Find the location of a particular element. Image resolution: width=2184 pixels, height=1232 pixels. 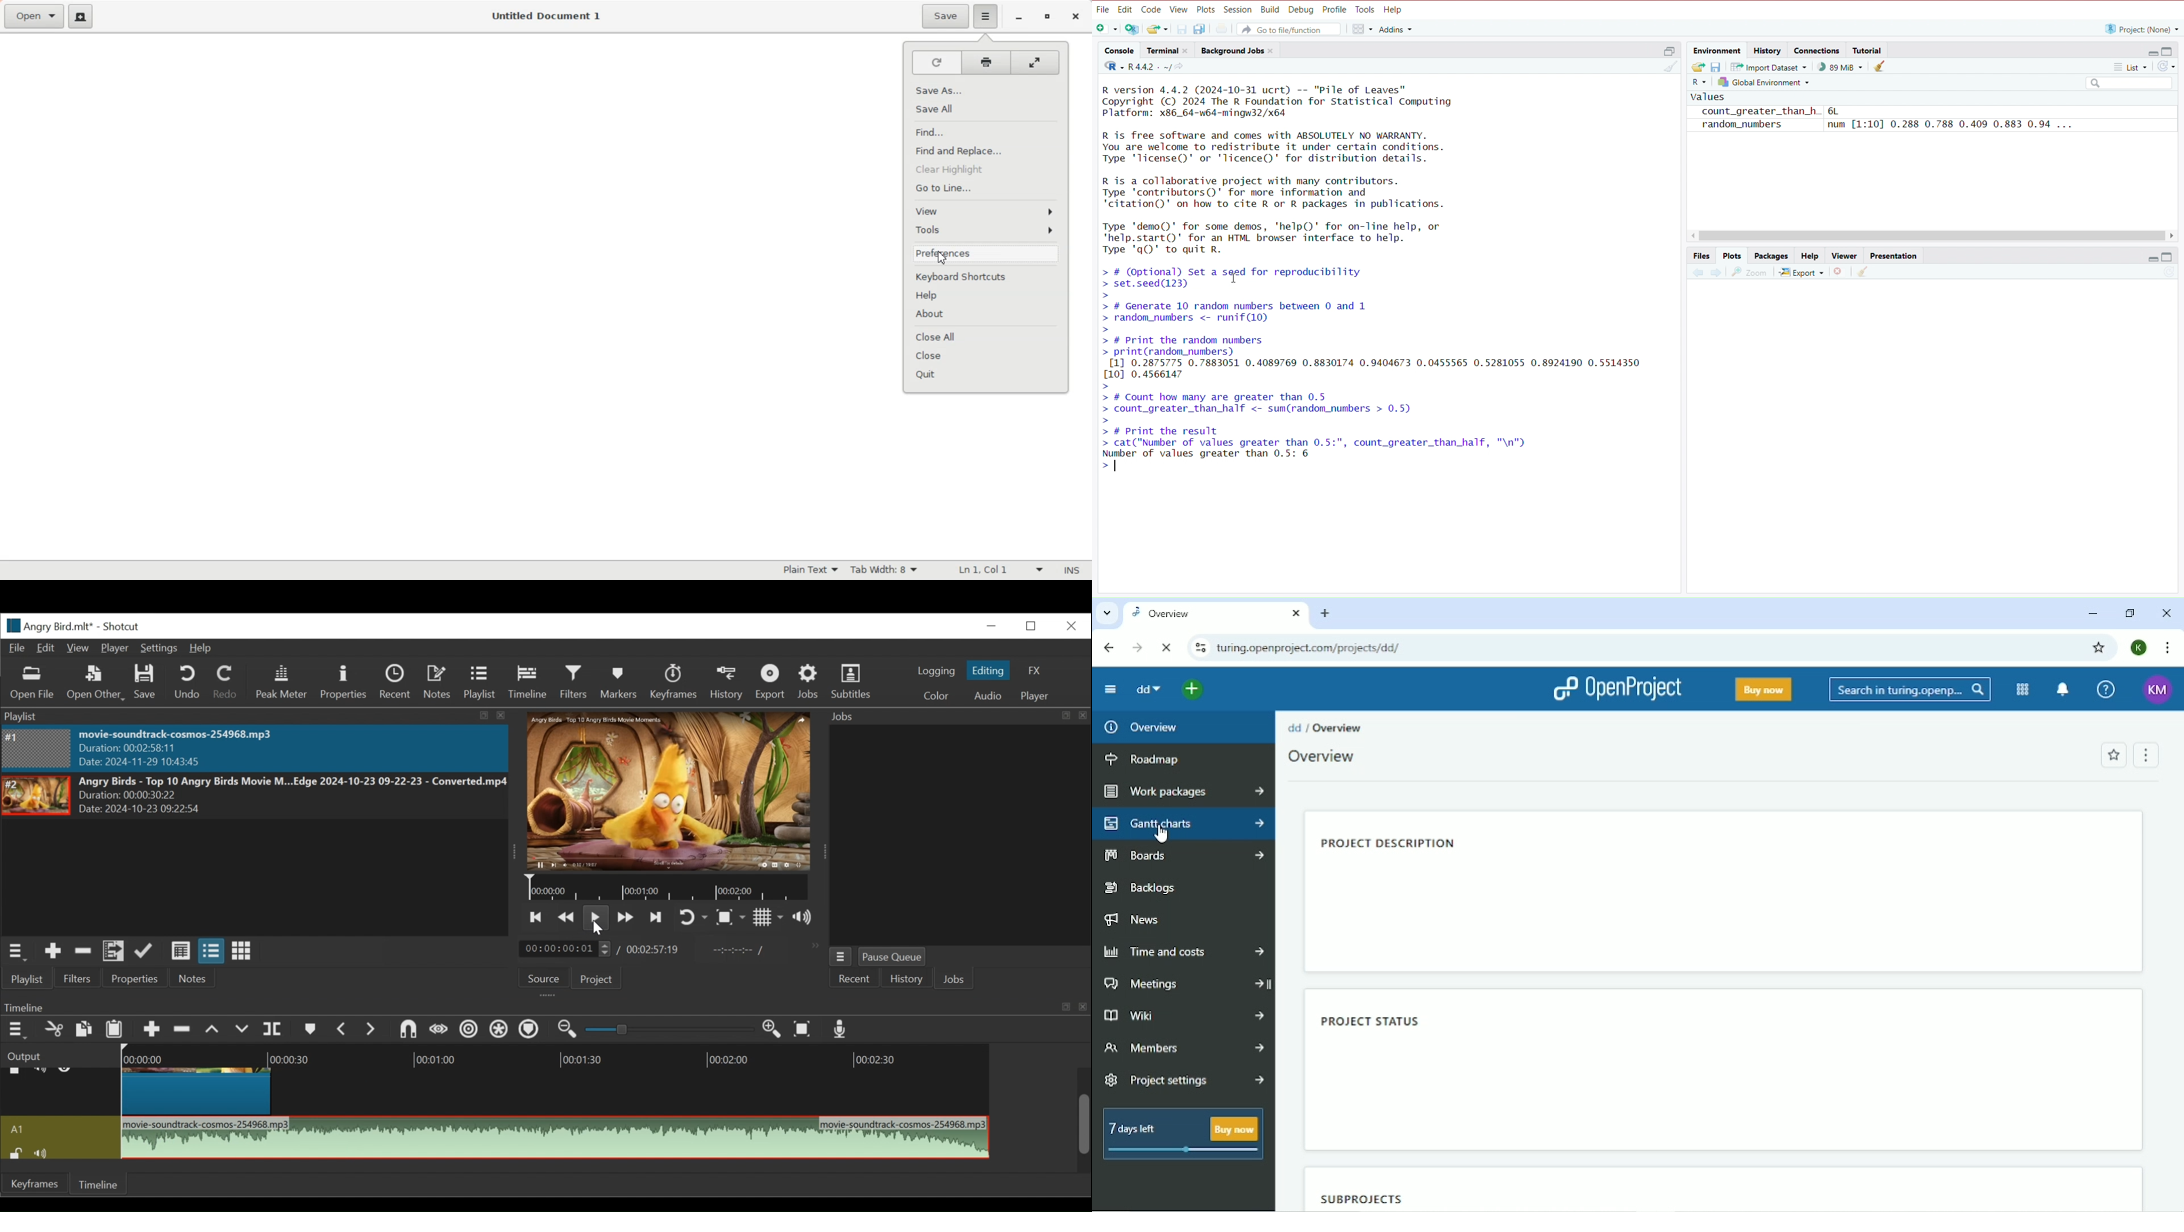

Timeline is located at coordinates (668, 888).